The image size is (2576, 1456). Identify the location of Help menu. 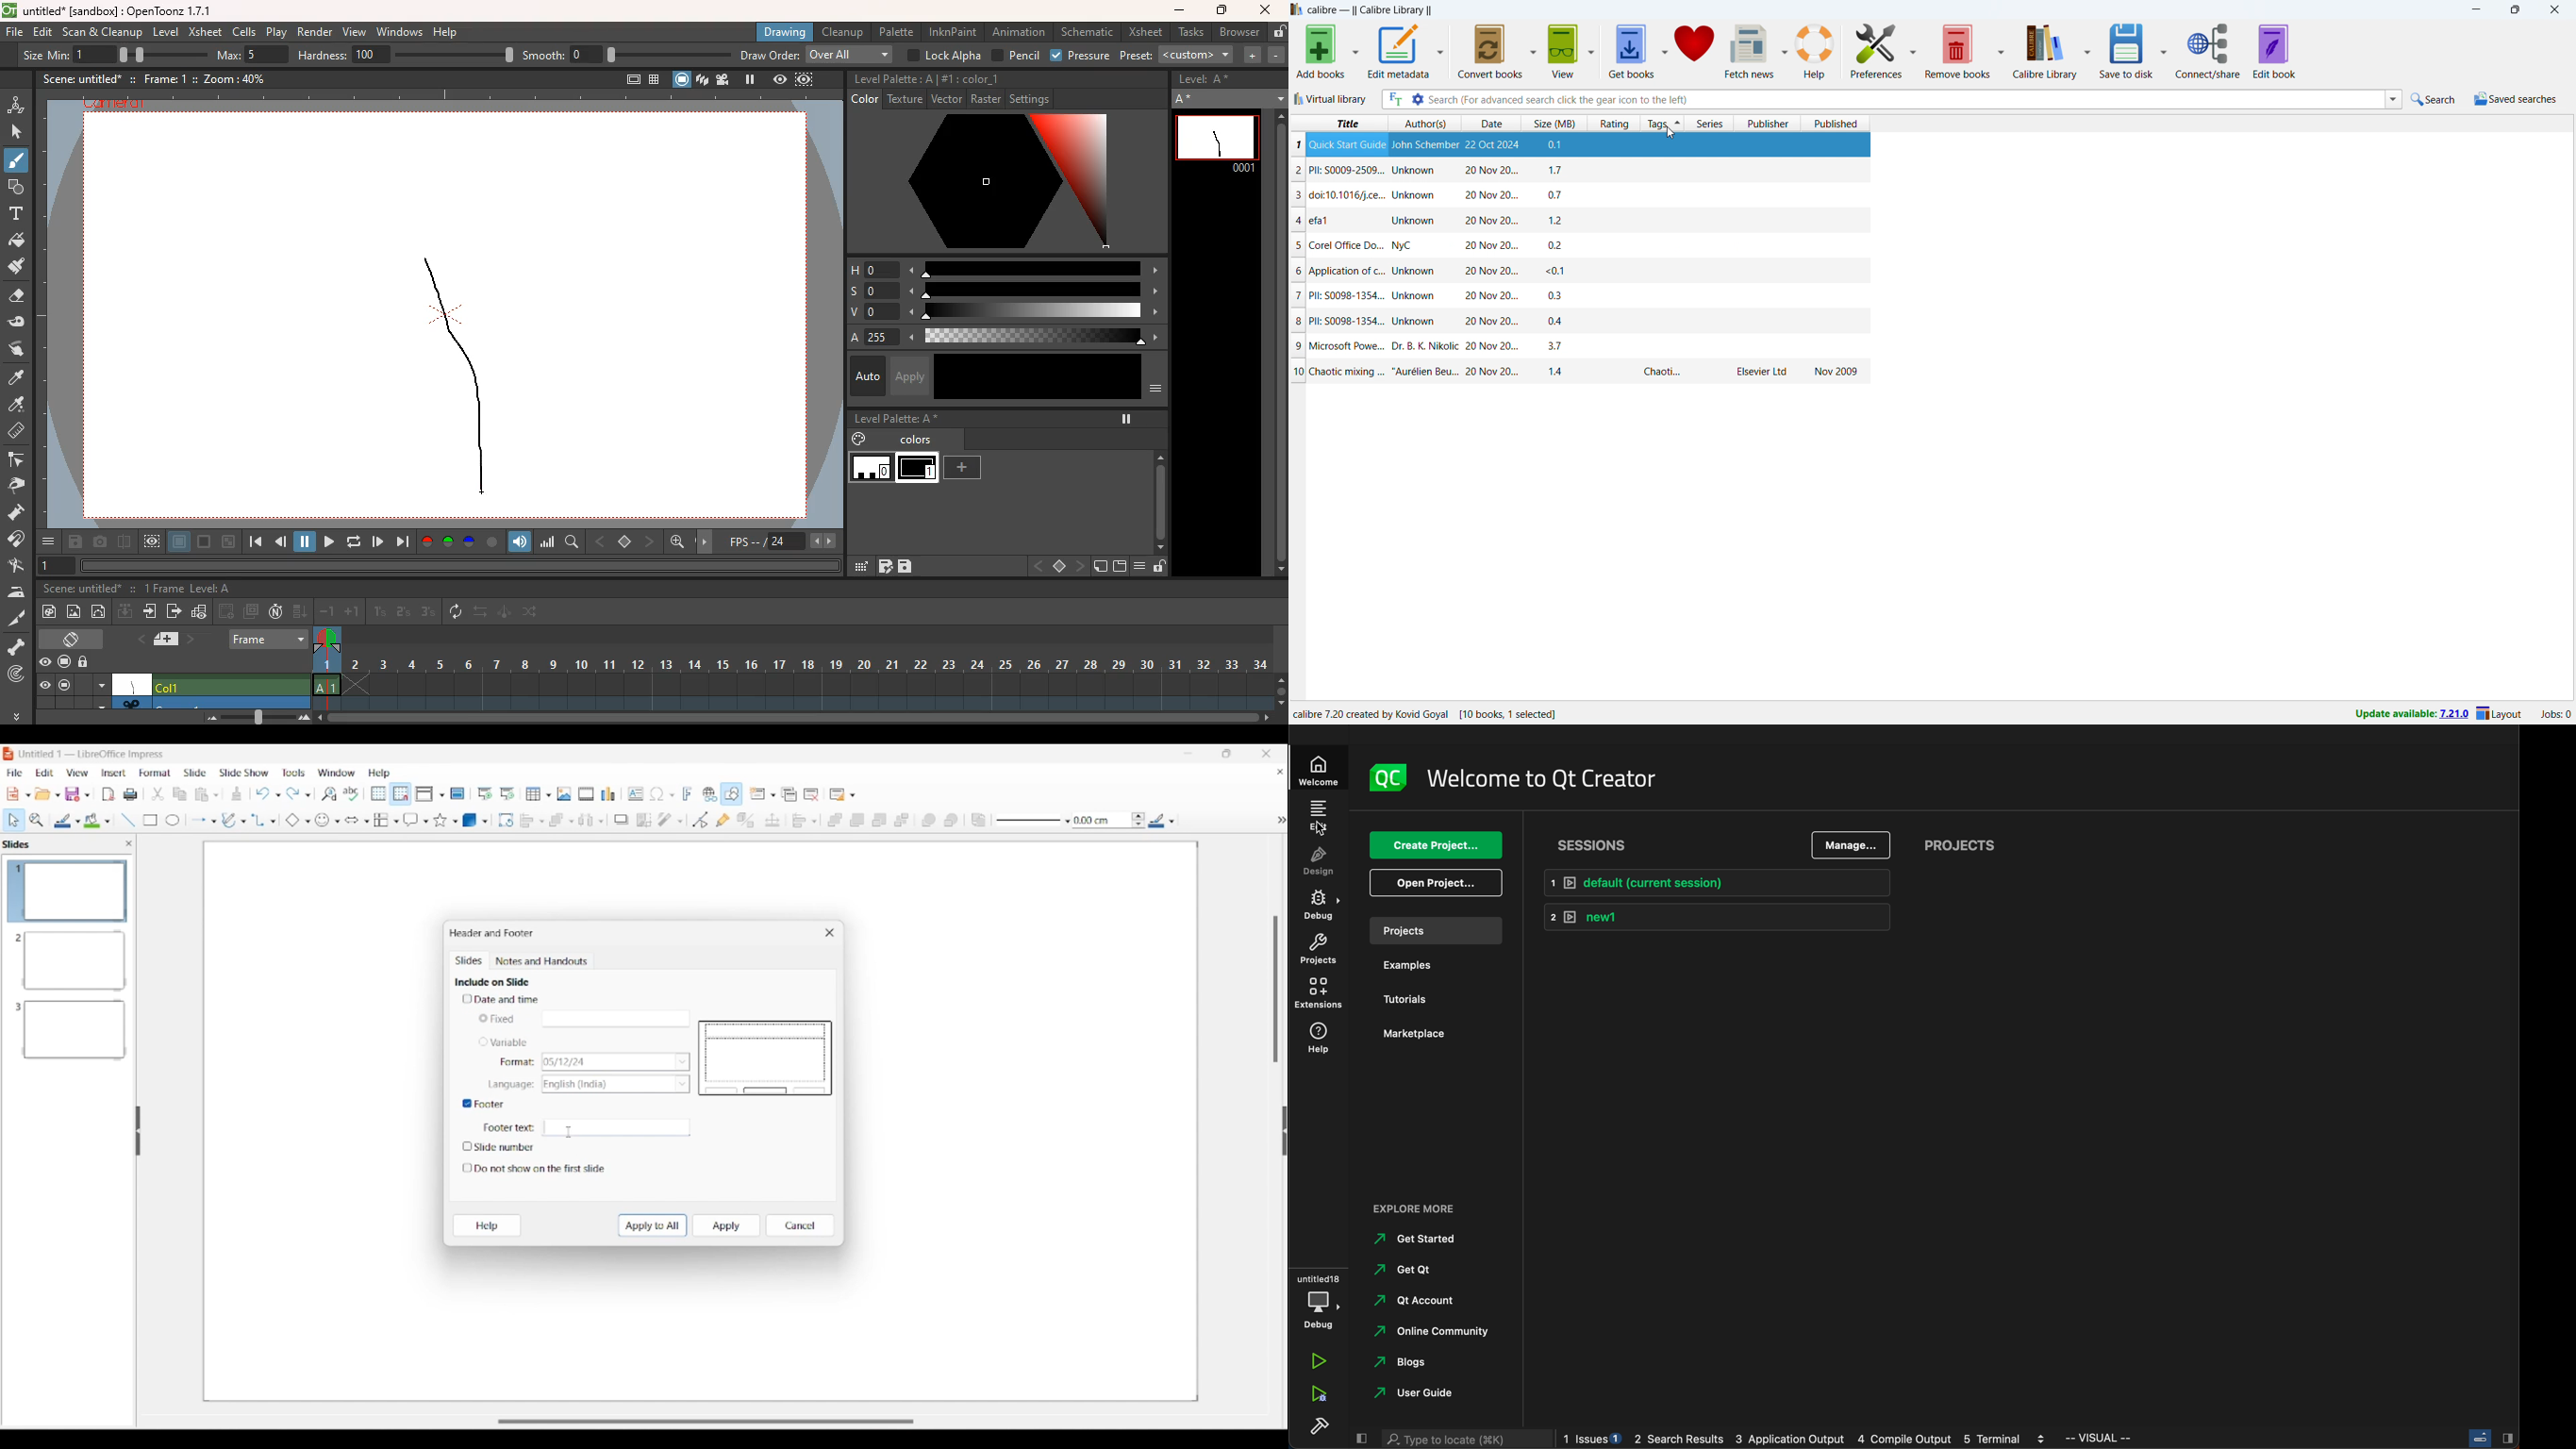
(380, 773).